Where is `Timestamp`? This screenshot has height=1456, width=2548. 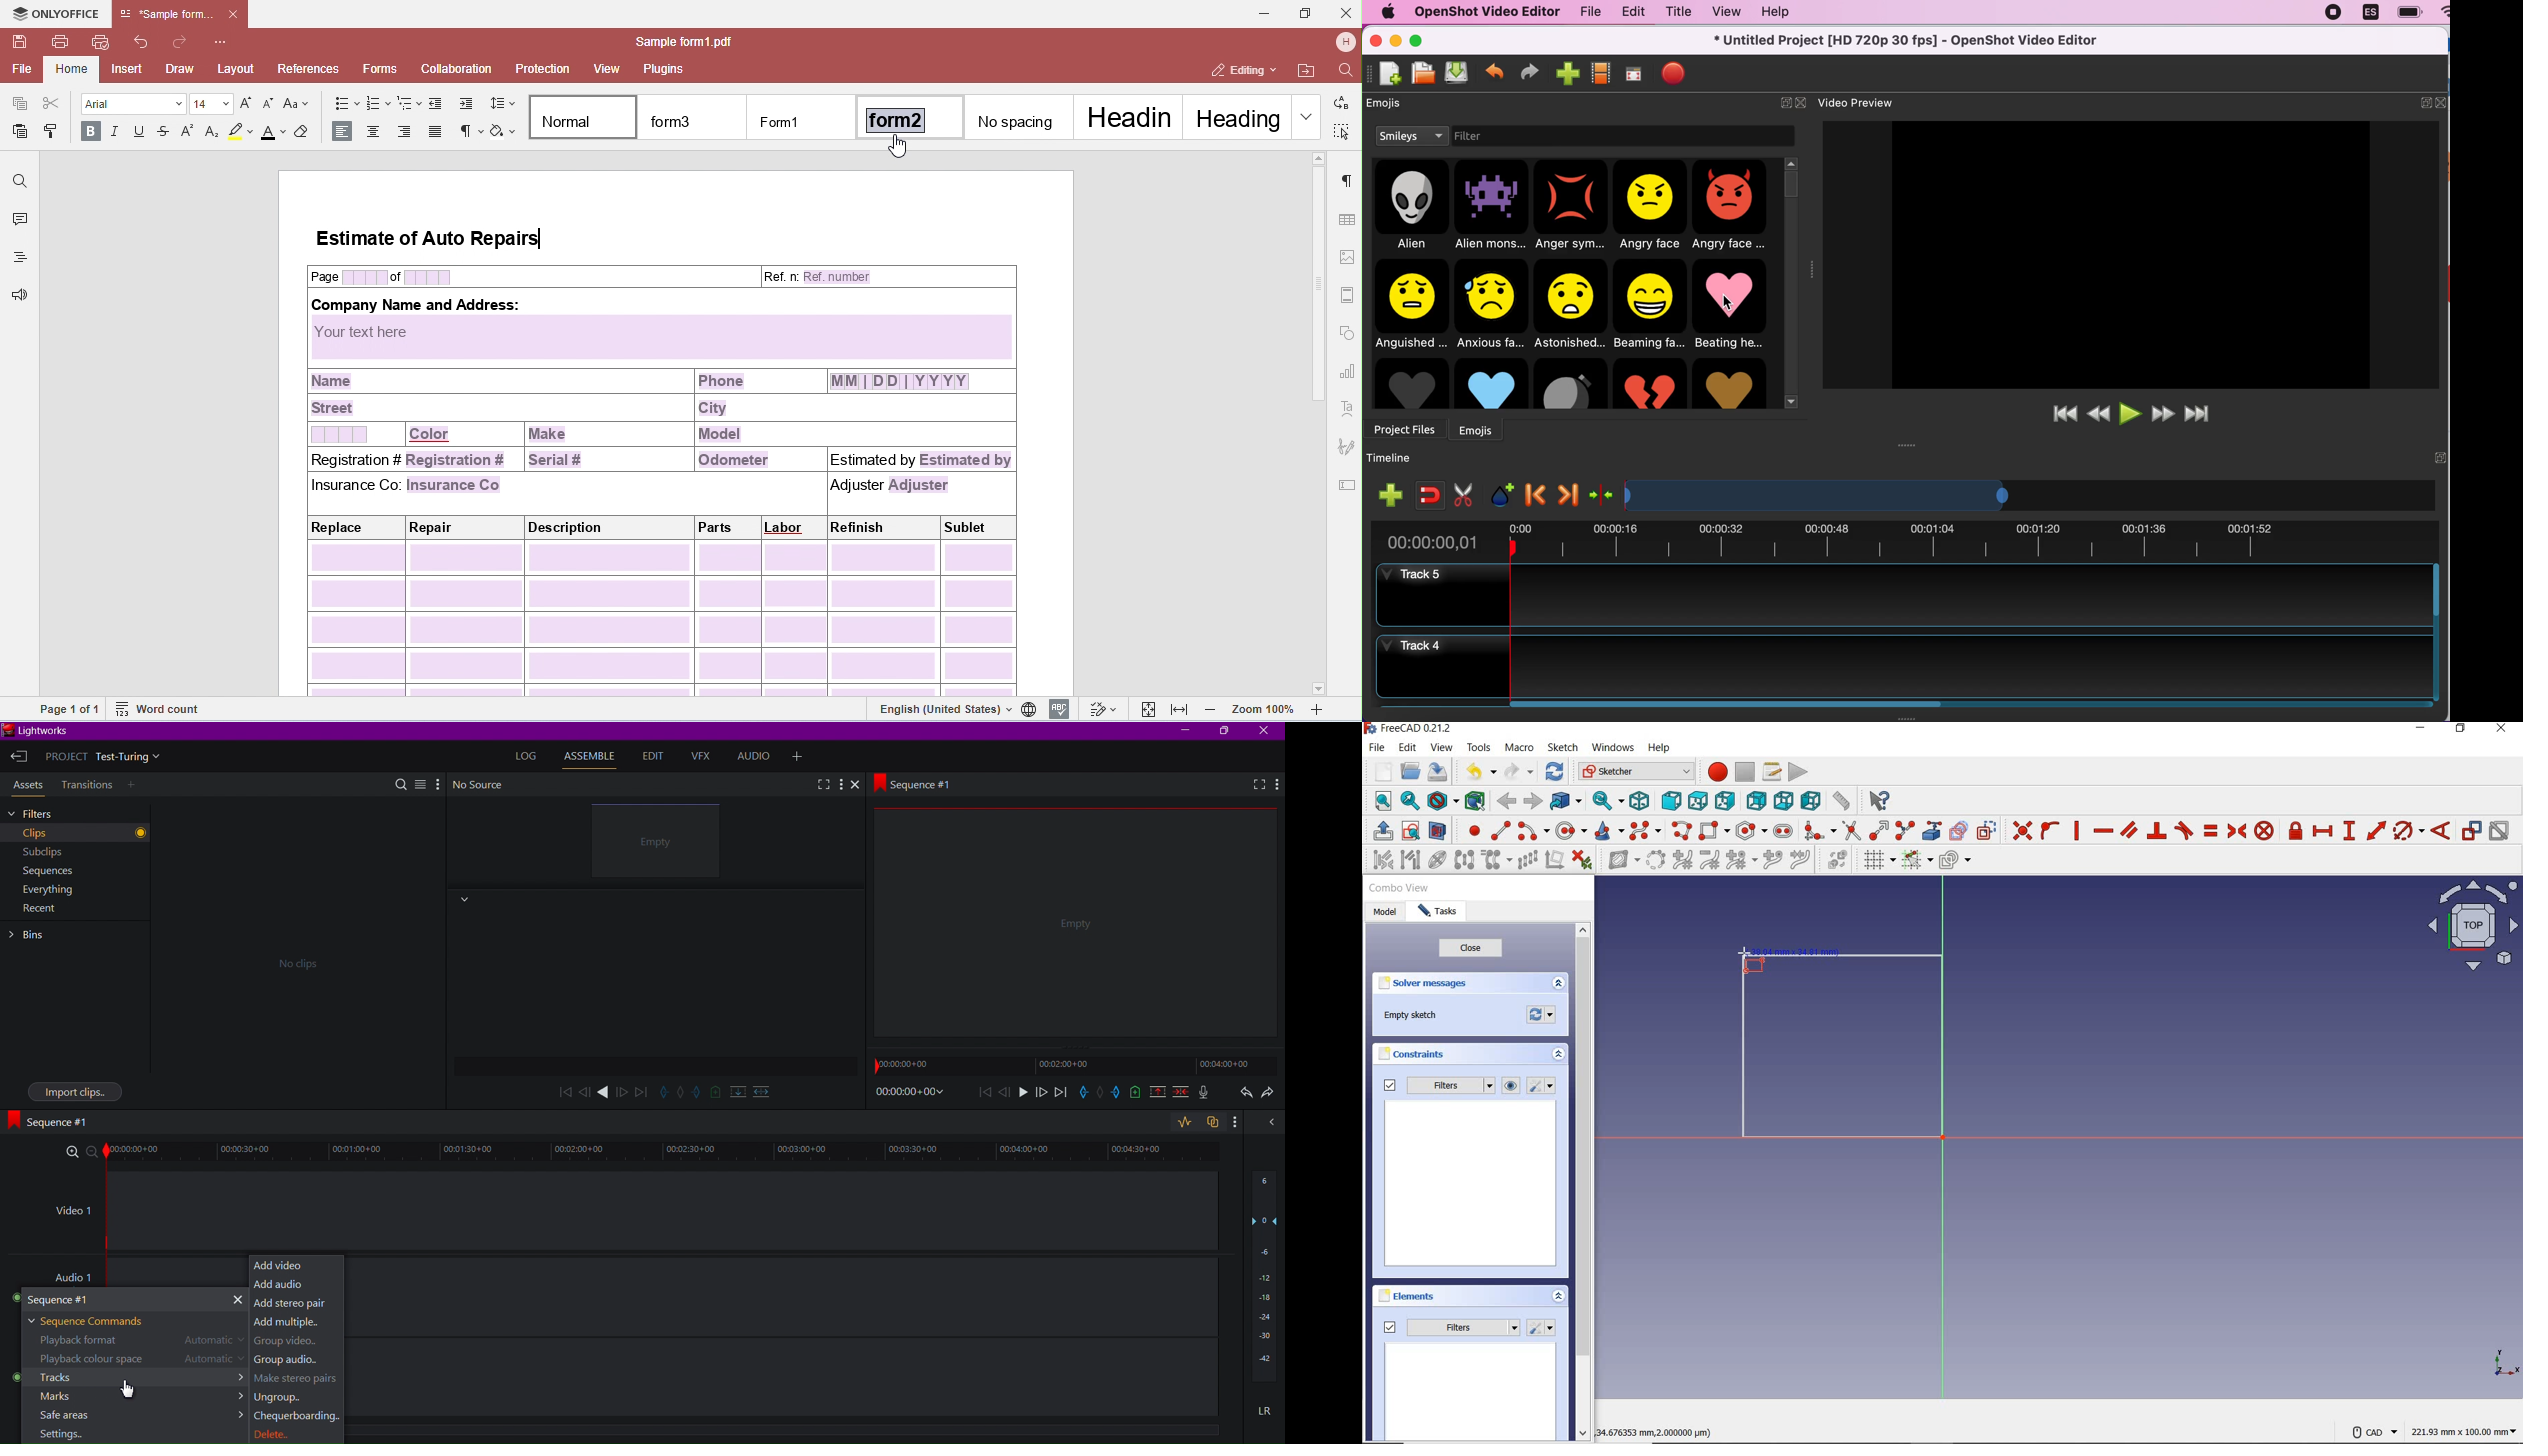 Timestamp is located at coordinates (911, 1092).